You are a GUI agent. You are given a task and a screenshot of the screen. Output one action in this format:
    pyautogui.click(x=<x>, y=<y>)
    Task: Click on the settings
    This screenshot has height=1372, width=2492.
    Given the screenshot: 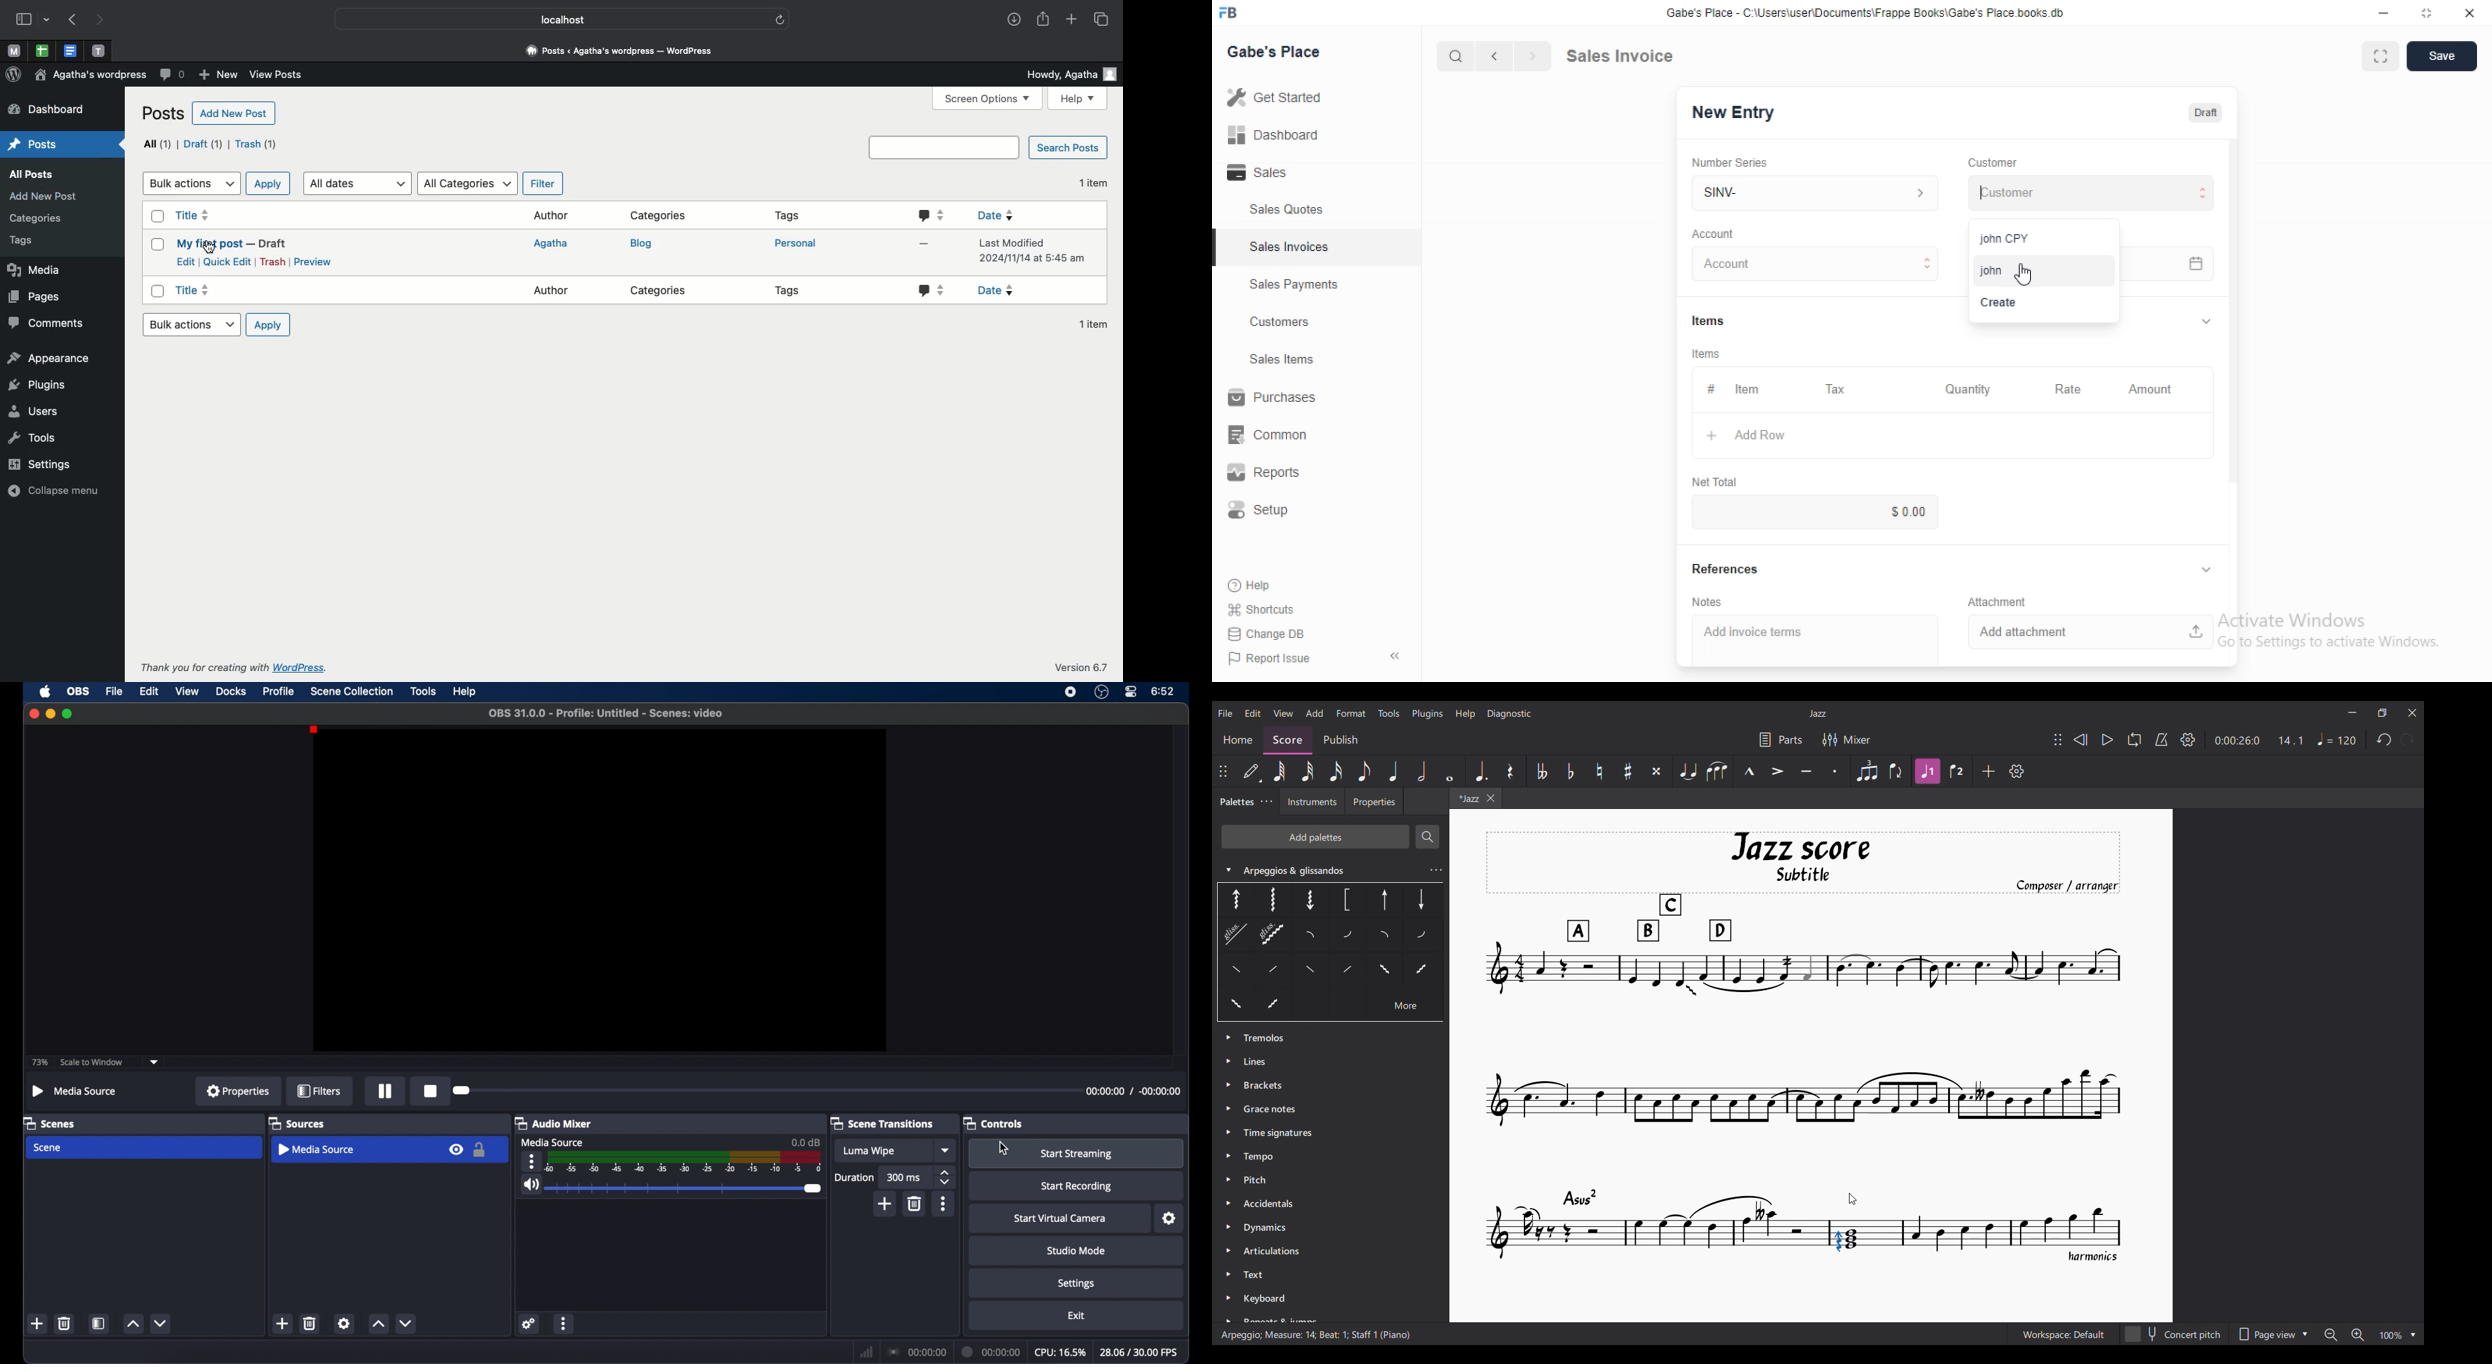 What is the action you would take?
    pyautogui.click(x=1077, y=1284)
    